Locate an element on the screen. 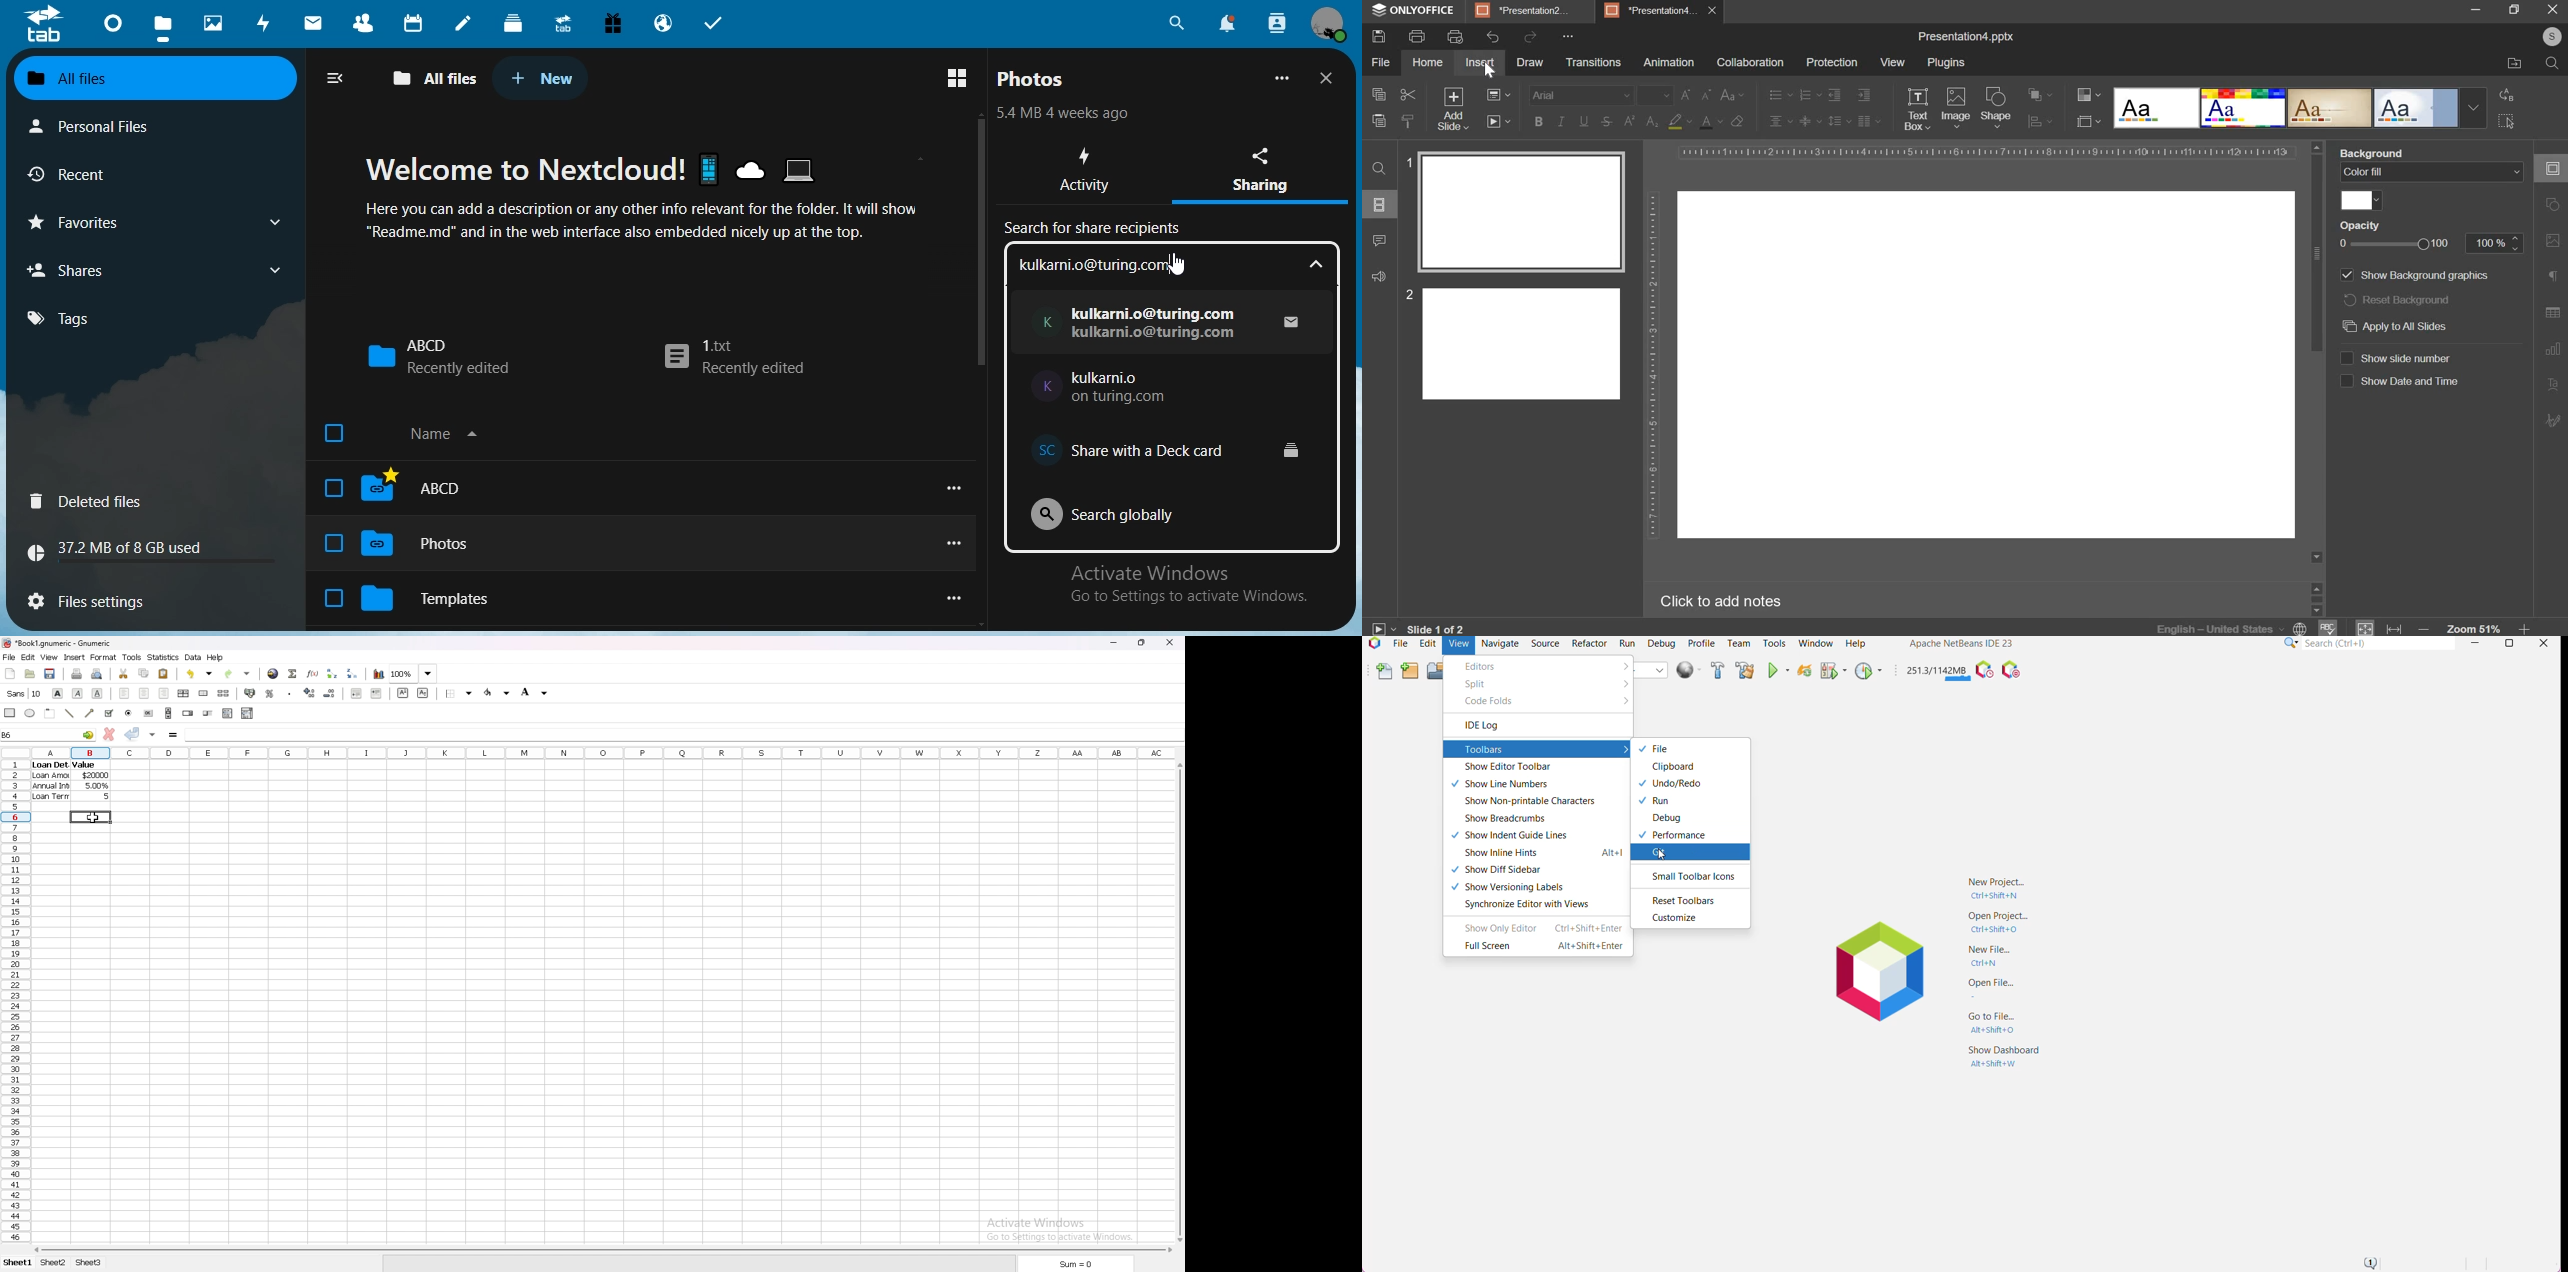 This screenshot has height=1288, width=2576. tags is located at coordinates (70, 318).